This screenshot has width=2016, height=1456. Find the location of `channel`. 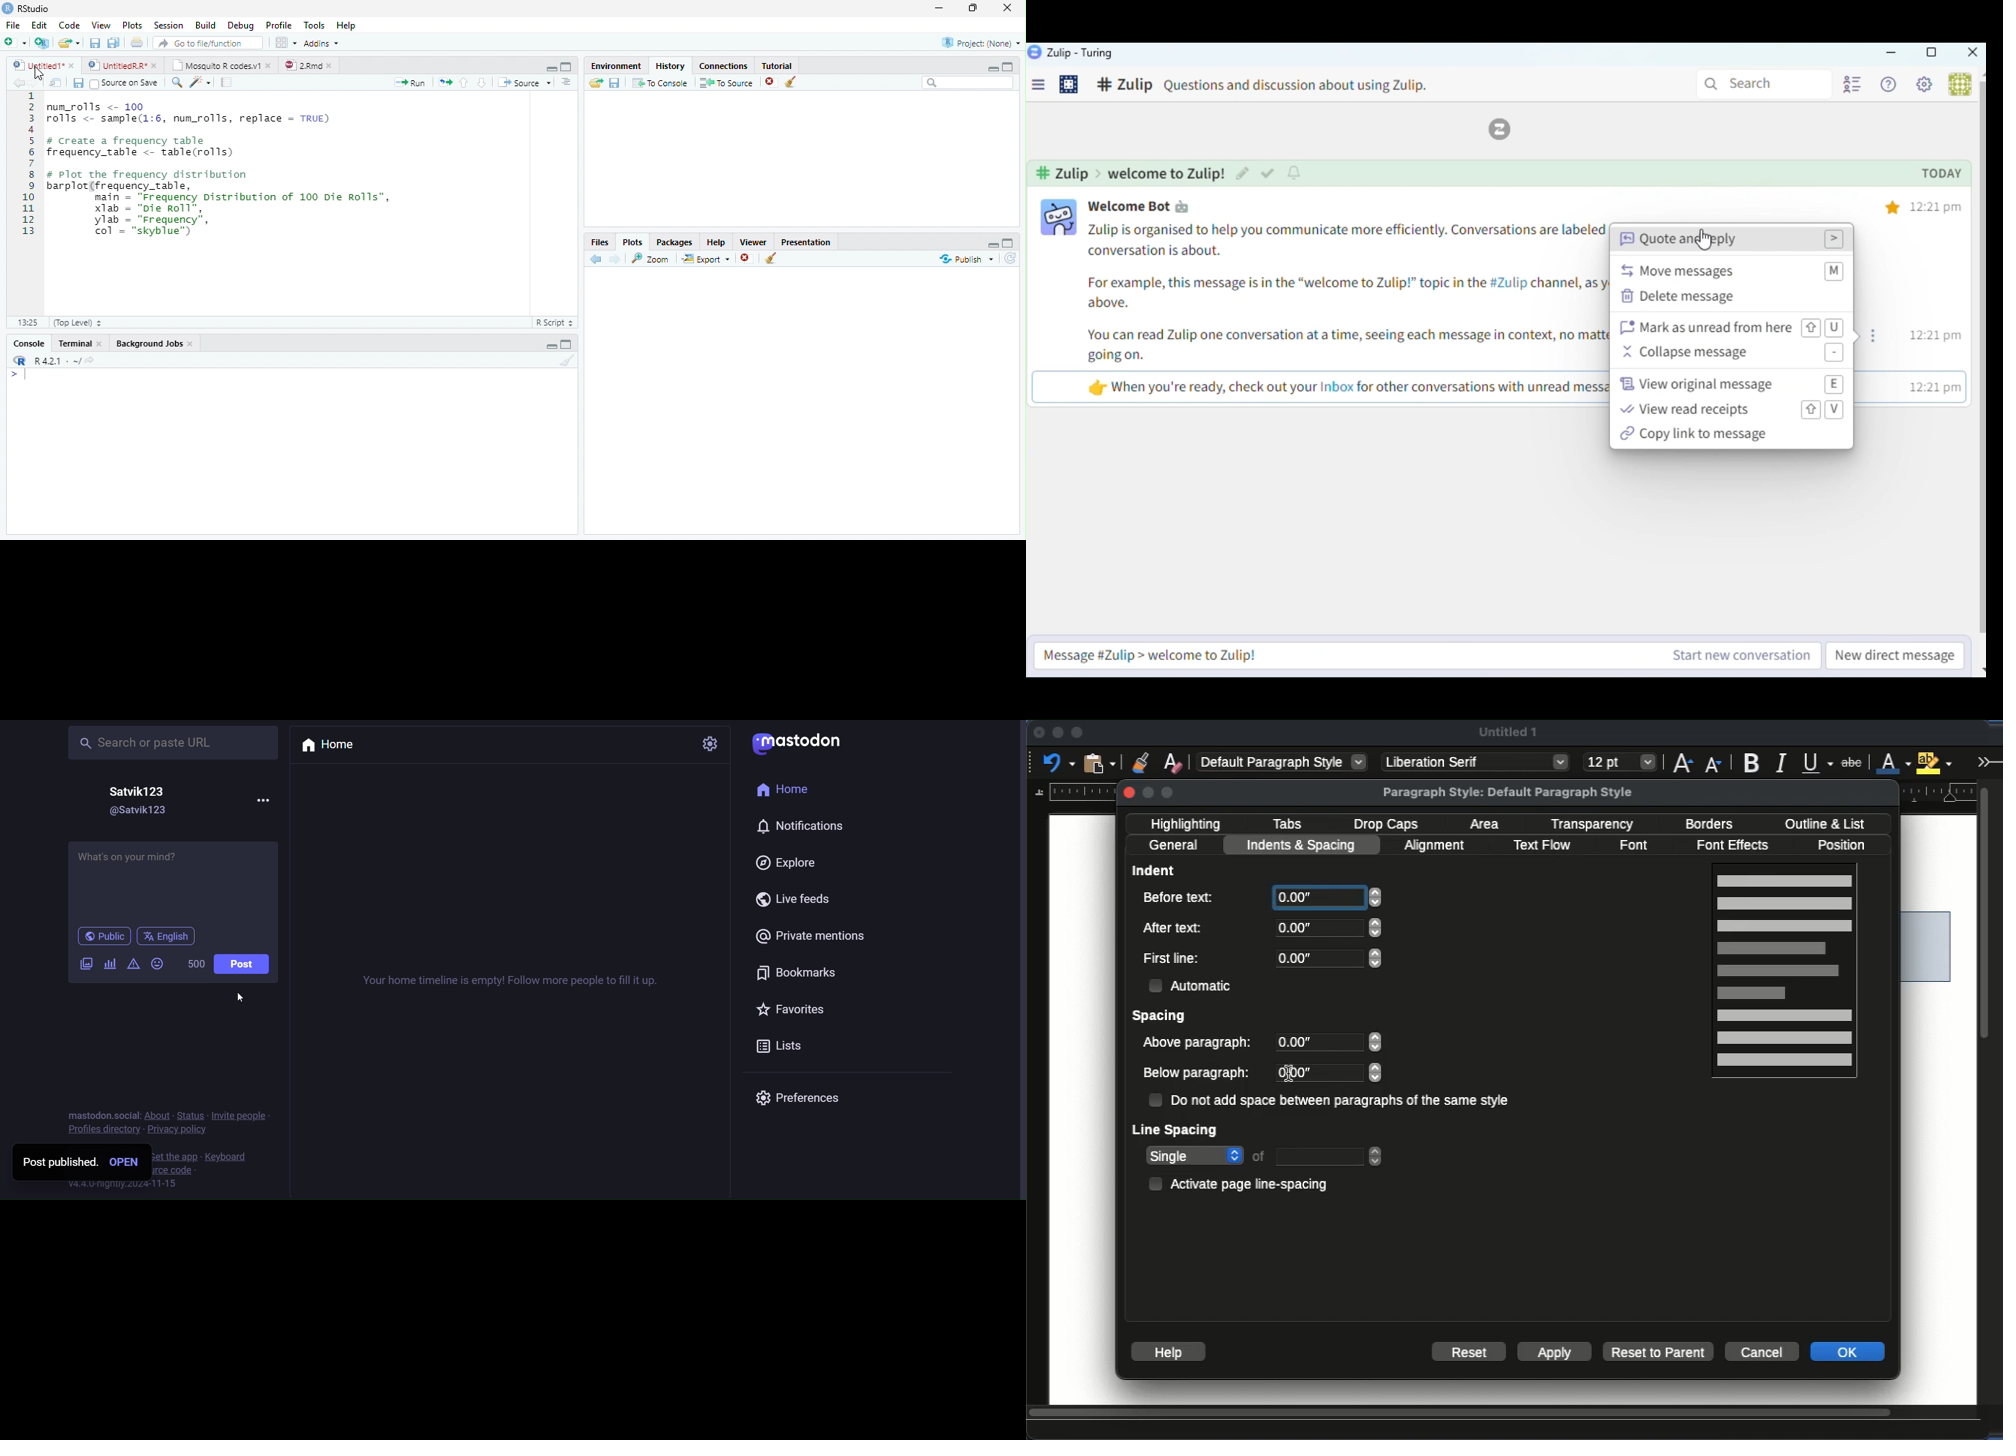

channel is located at coordinates (1132, 173).